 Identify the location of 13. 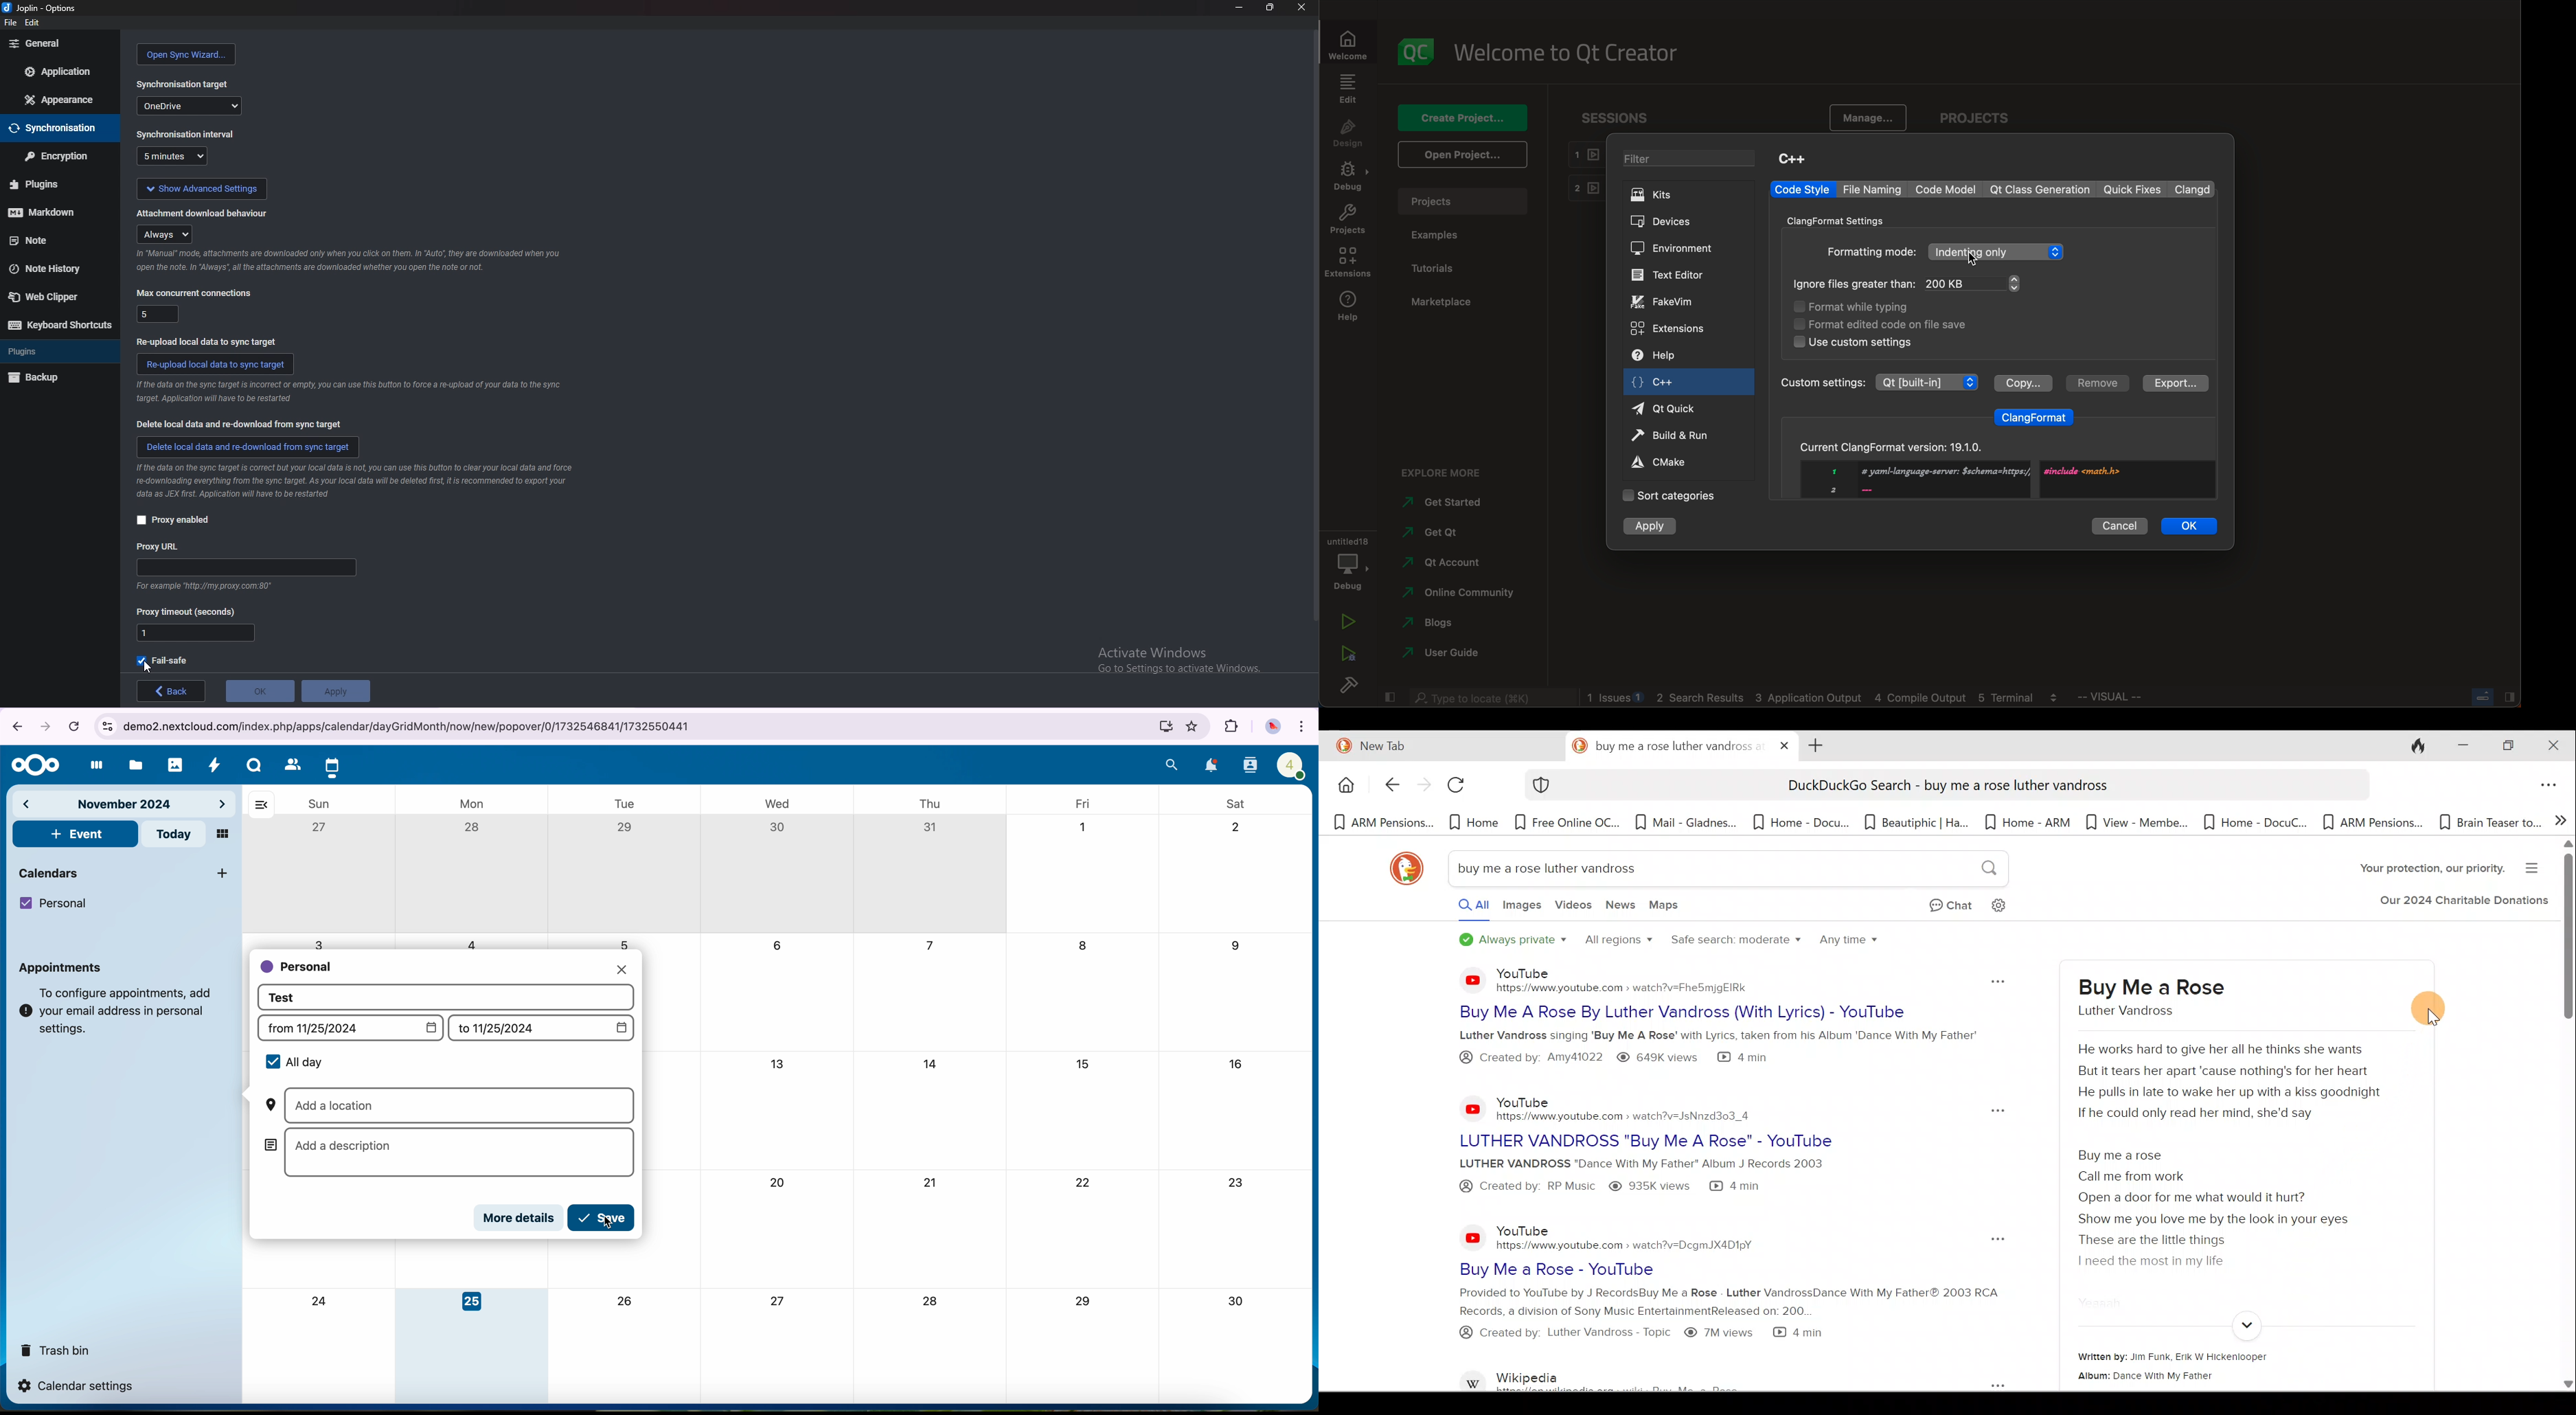
(776, 1063).